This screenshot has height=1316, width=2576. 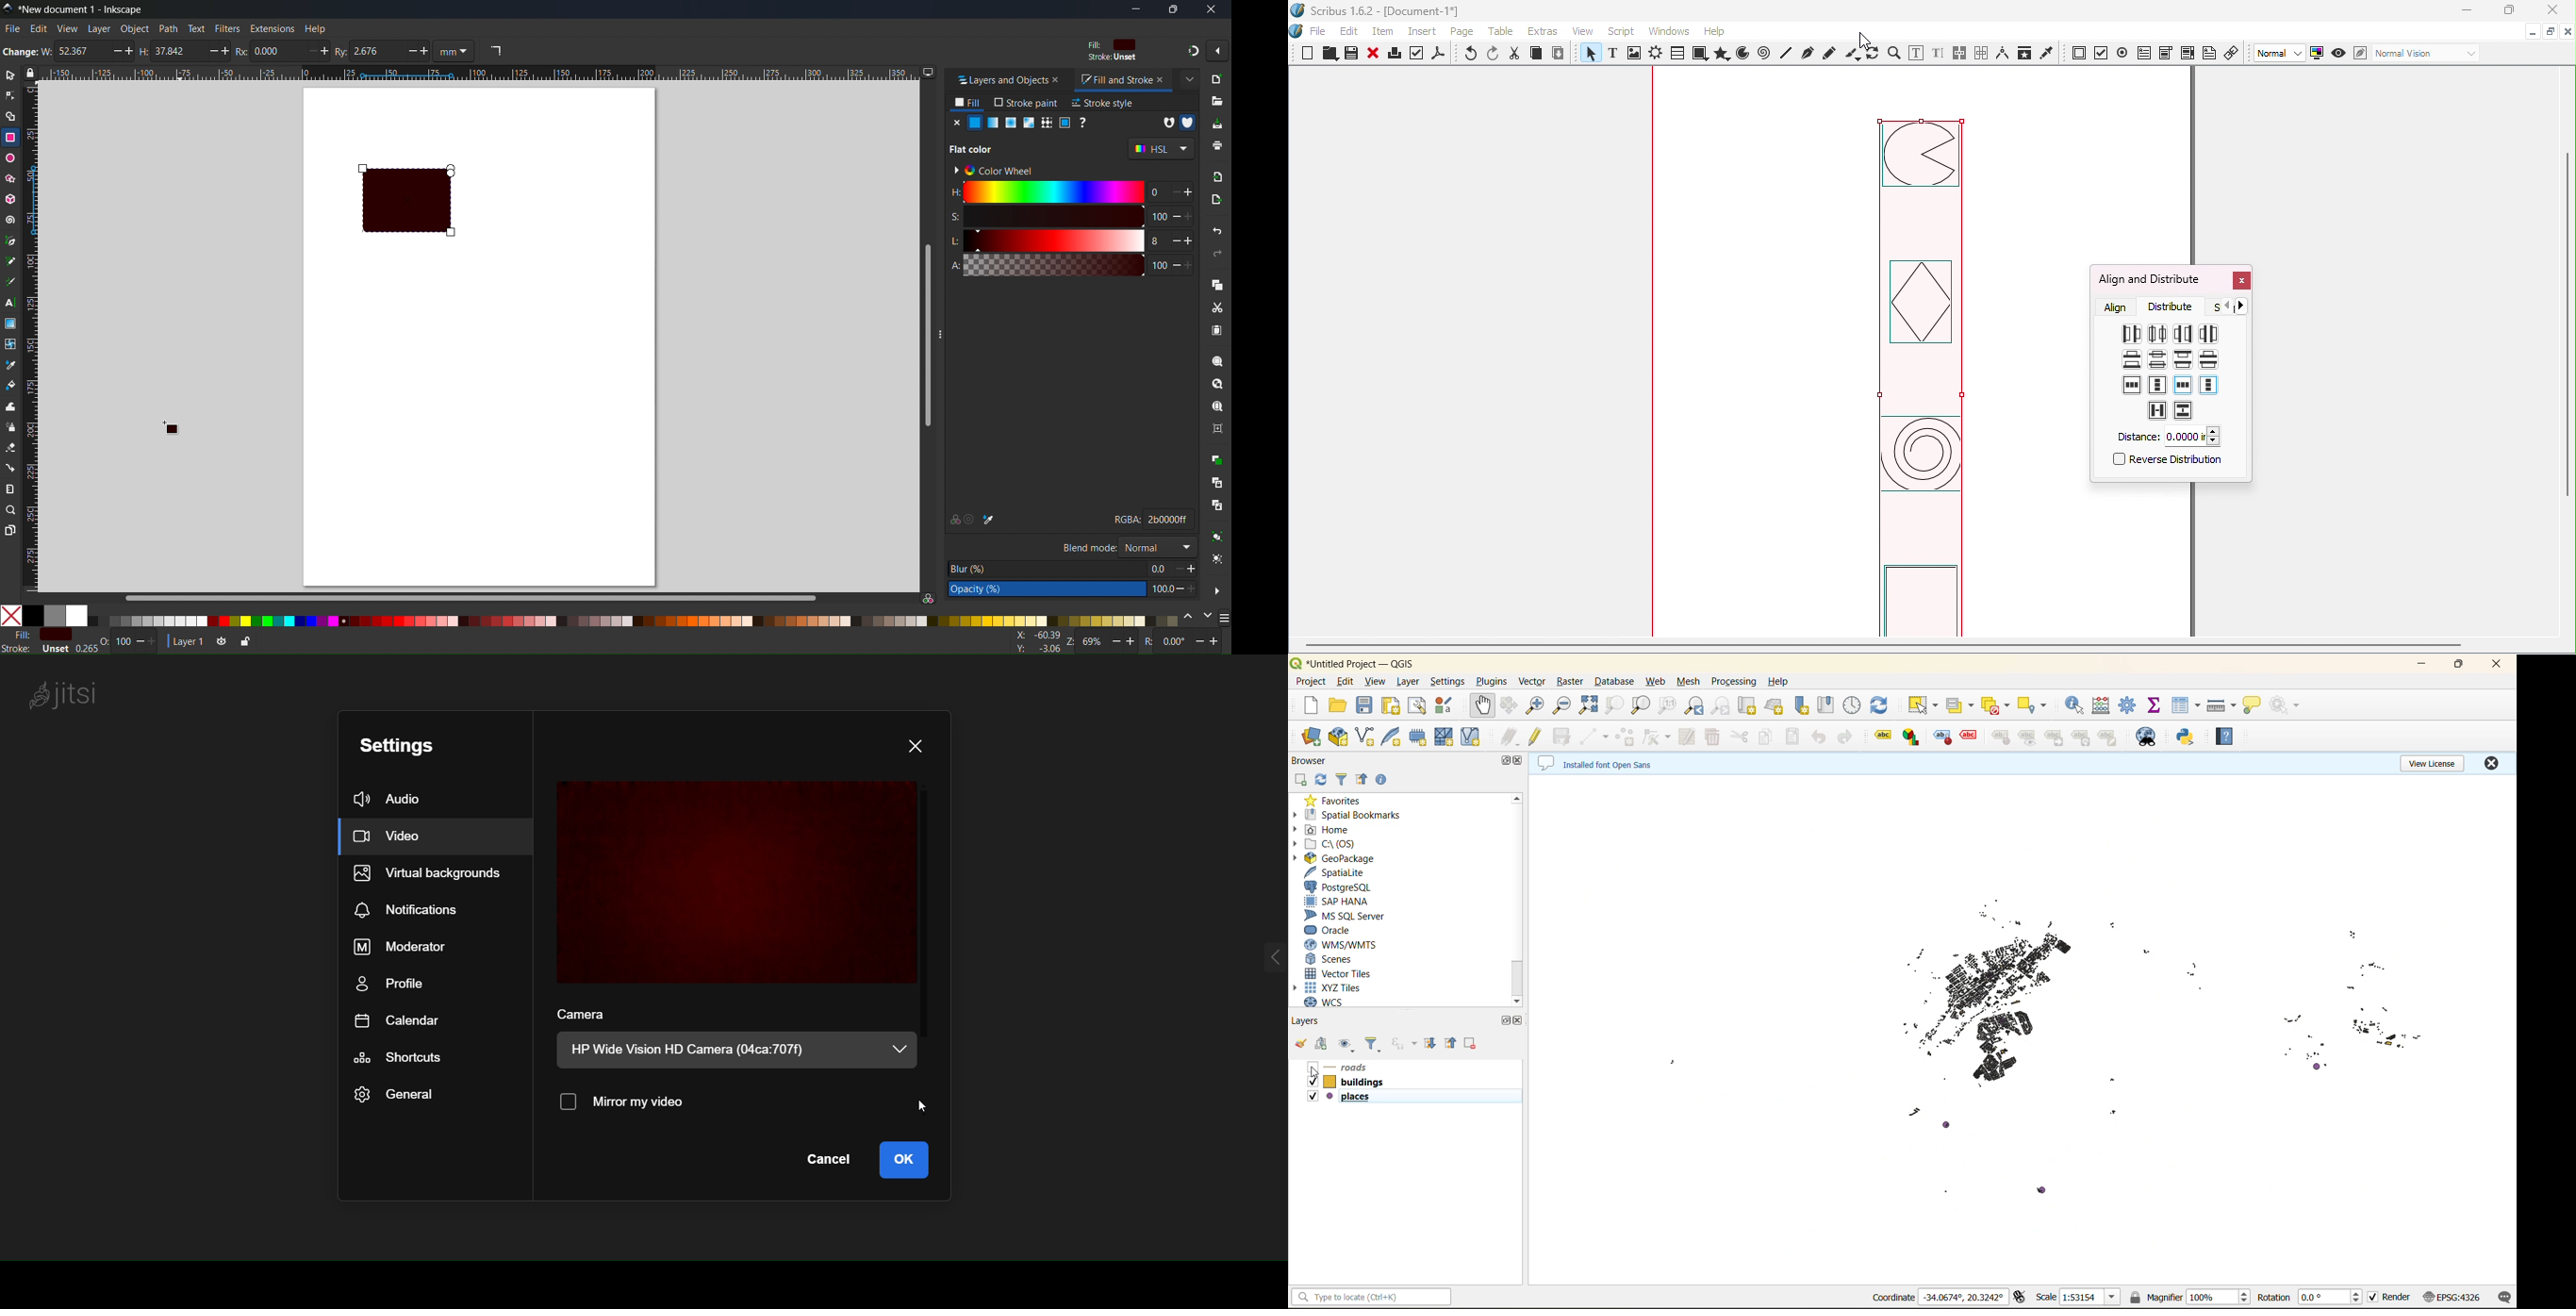 What do you see at coordinates (1121, 520) in the screenshot?
I see `RGBA` at bounding box center [1121, 520].